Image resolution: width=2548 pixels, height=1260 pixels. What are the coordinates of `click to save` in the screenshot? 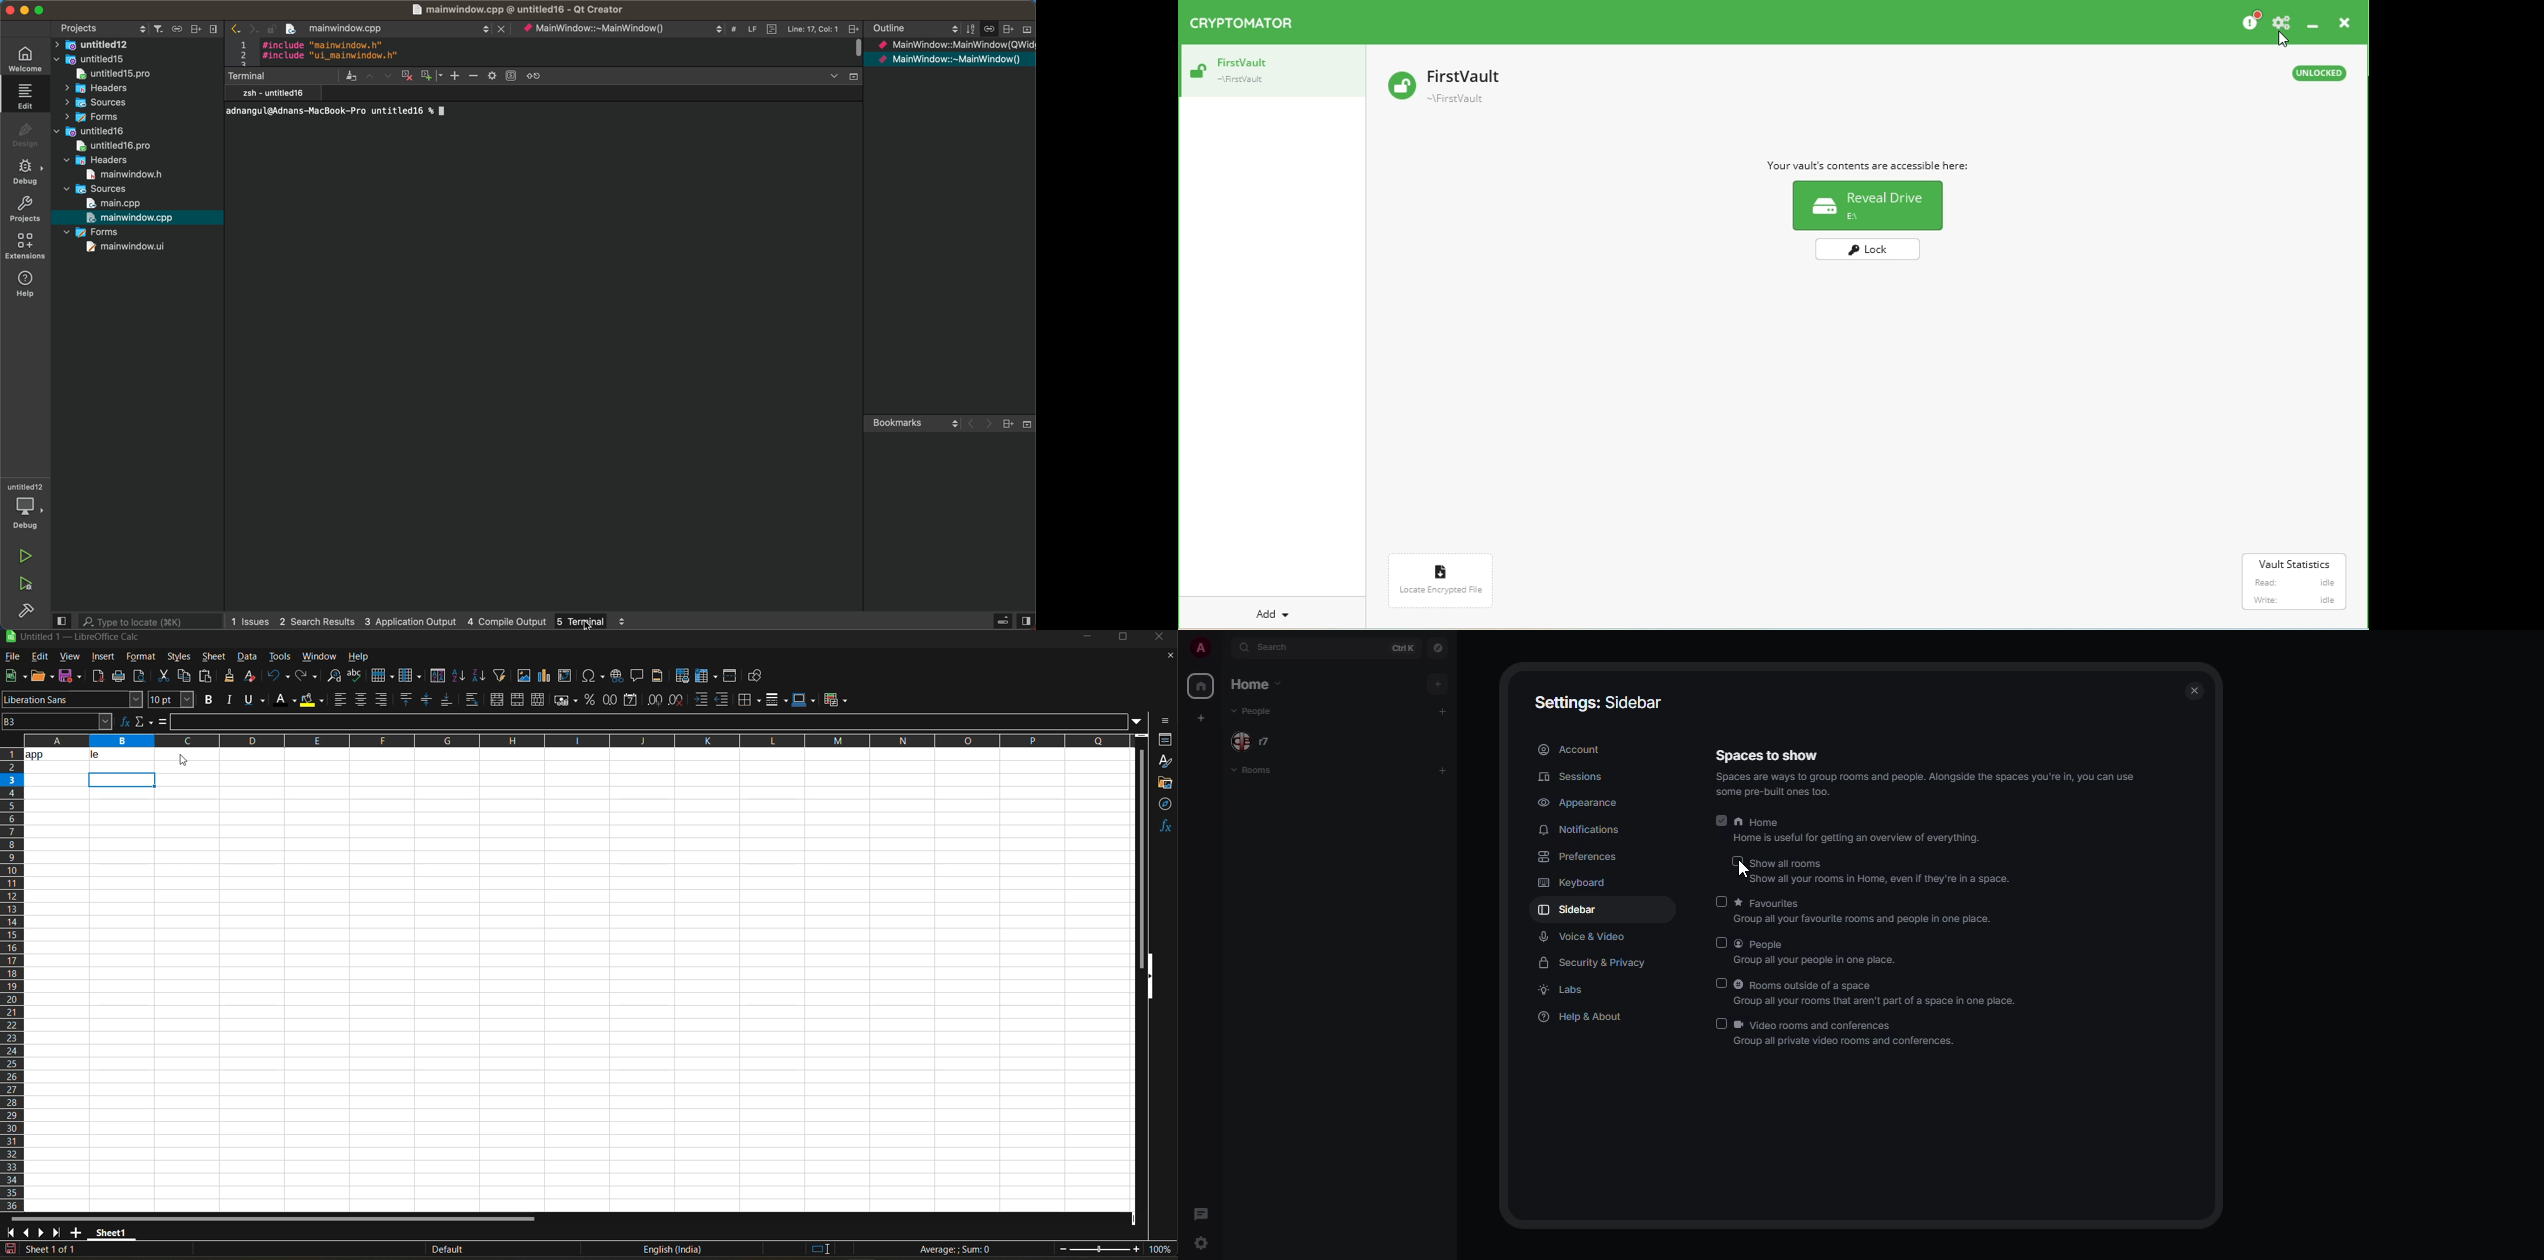 It's located at (10, 1250).